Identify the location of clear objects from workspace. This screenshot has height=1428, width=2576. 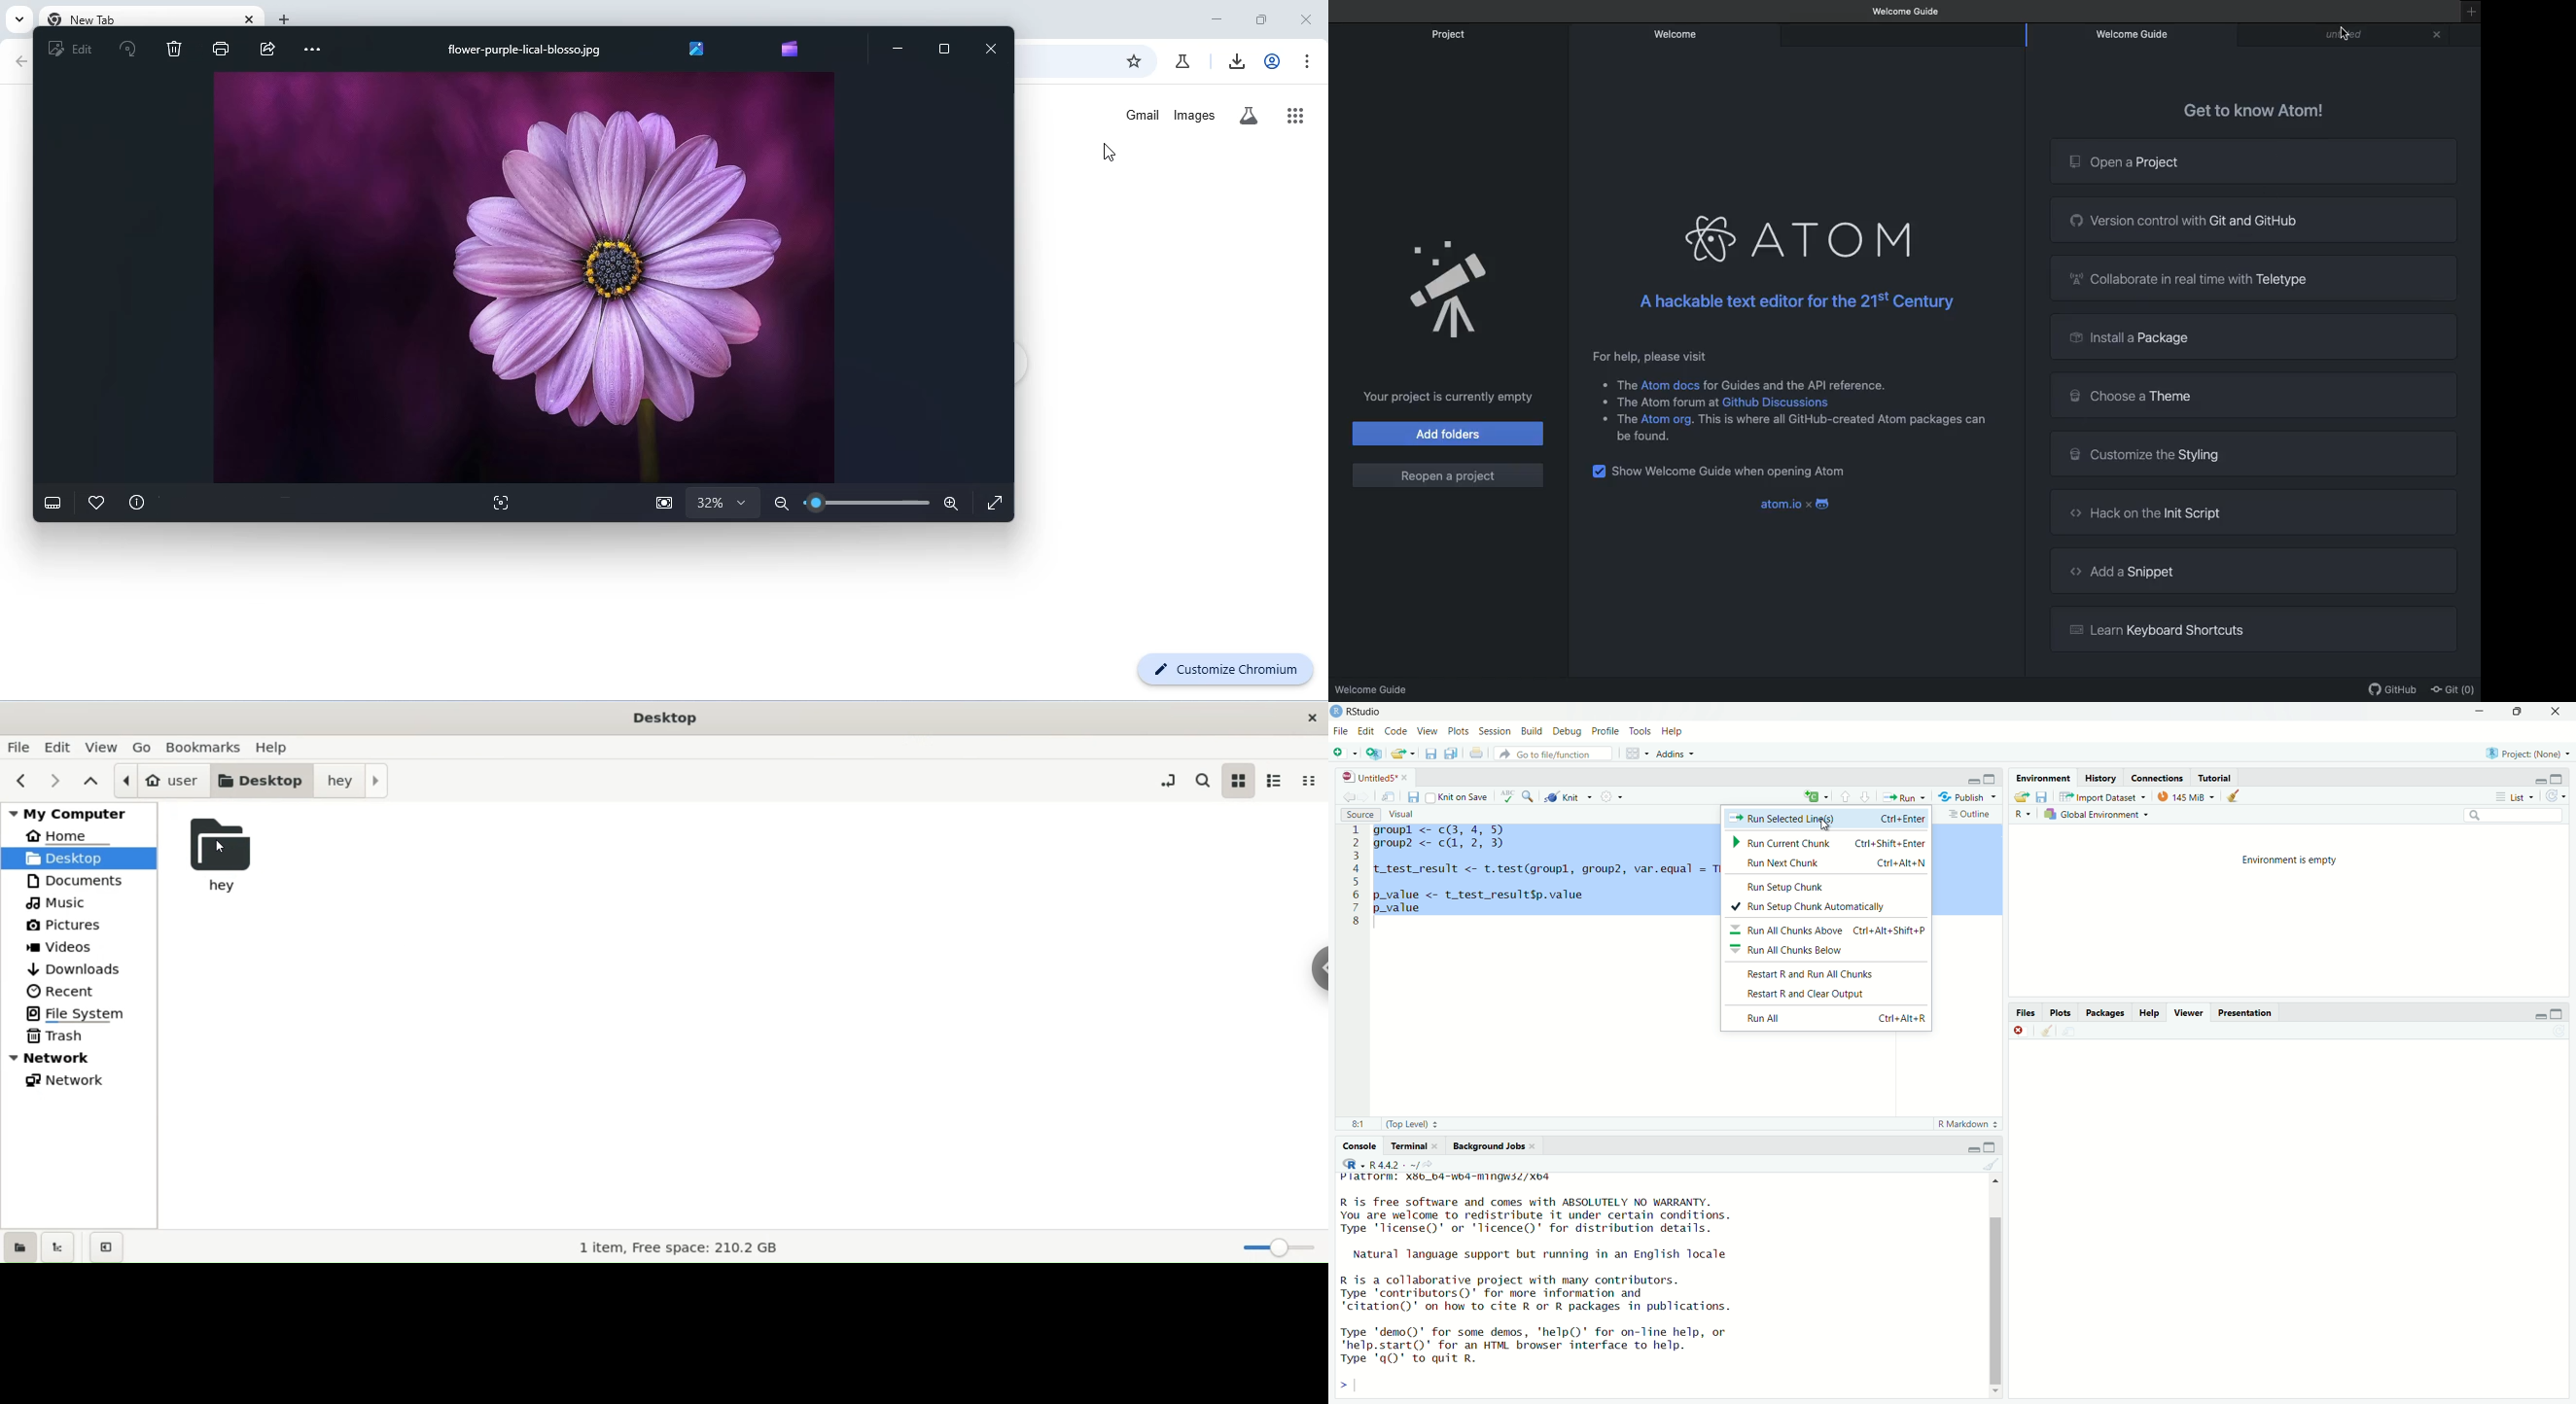
(2236, 796).